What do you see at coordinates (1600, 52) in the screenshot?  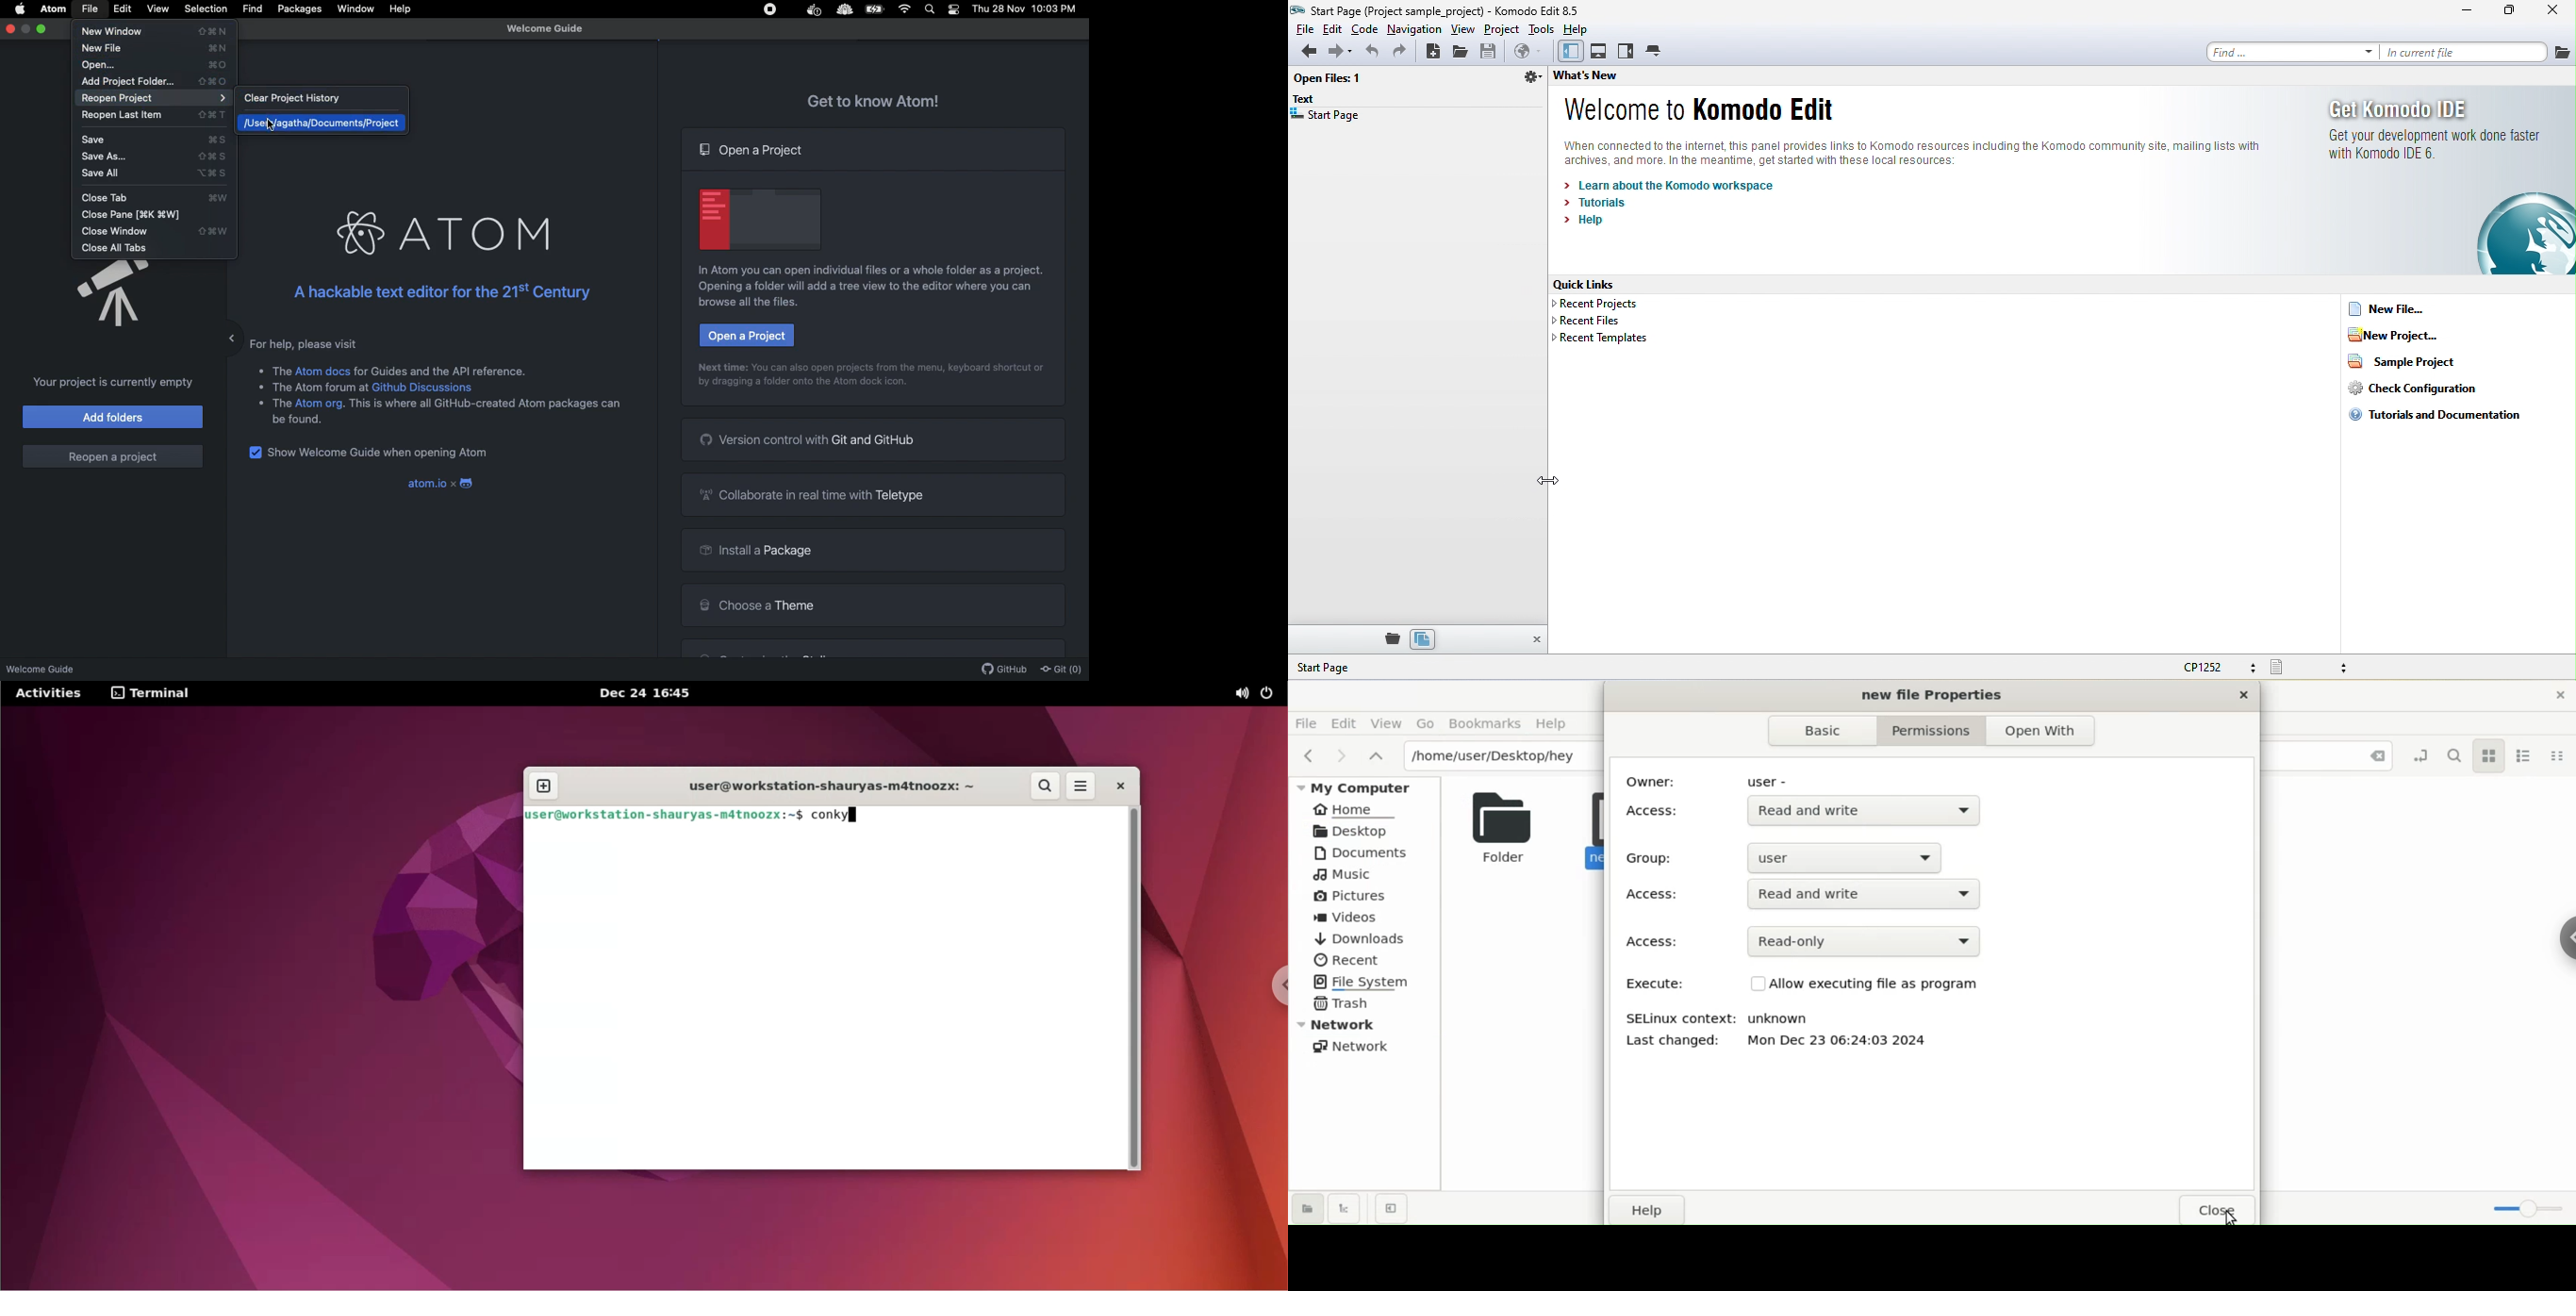 I see `bottom pane` at bounding box center [1600, 52].